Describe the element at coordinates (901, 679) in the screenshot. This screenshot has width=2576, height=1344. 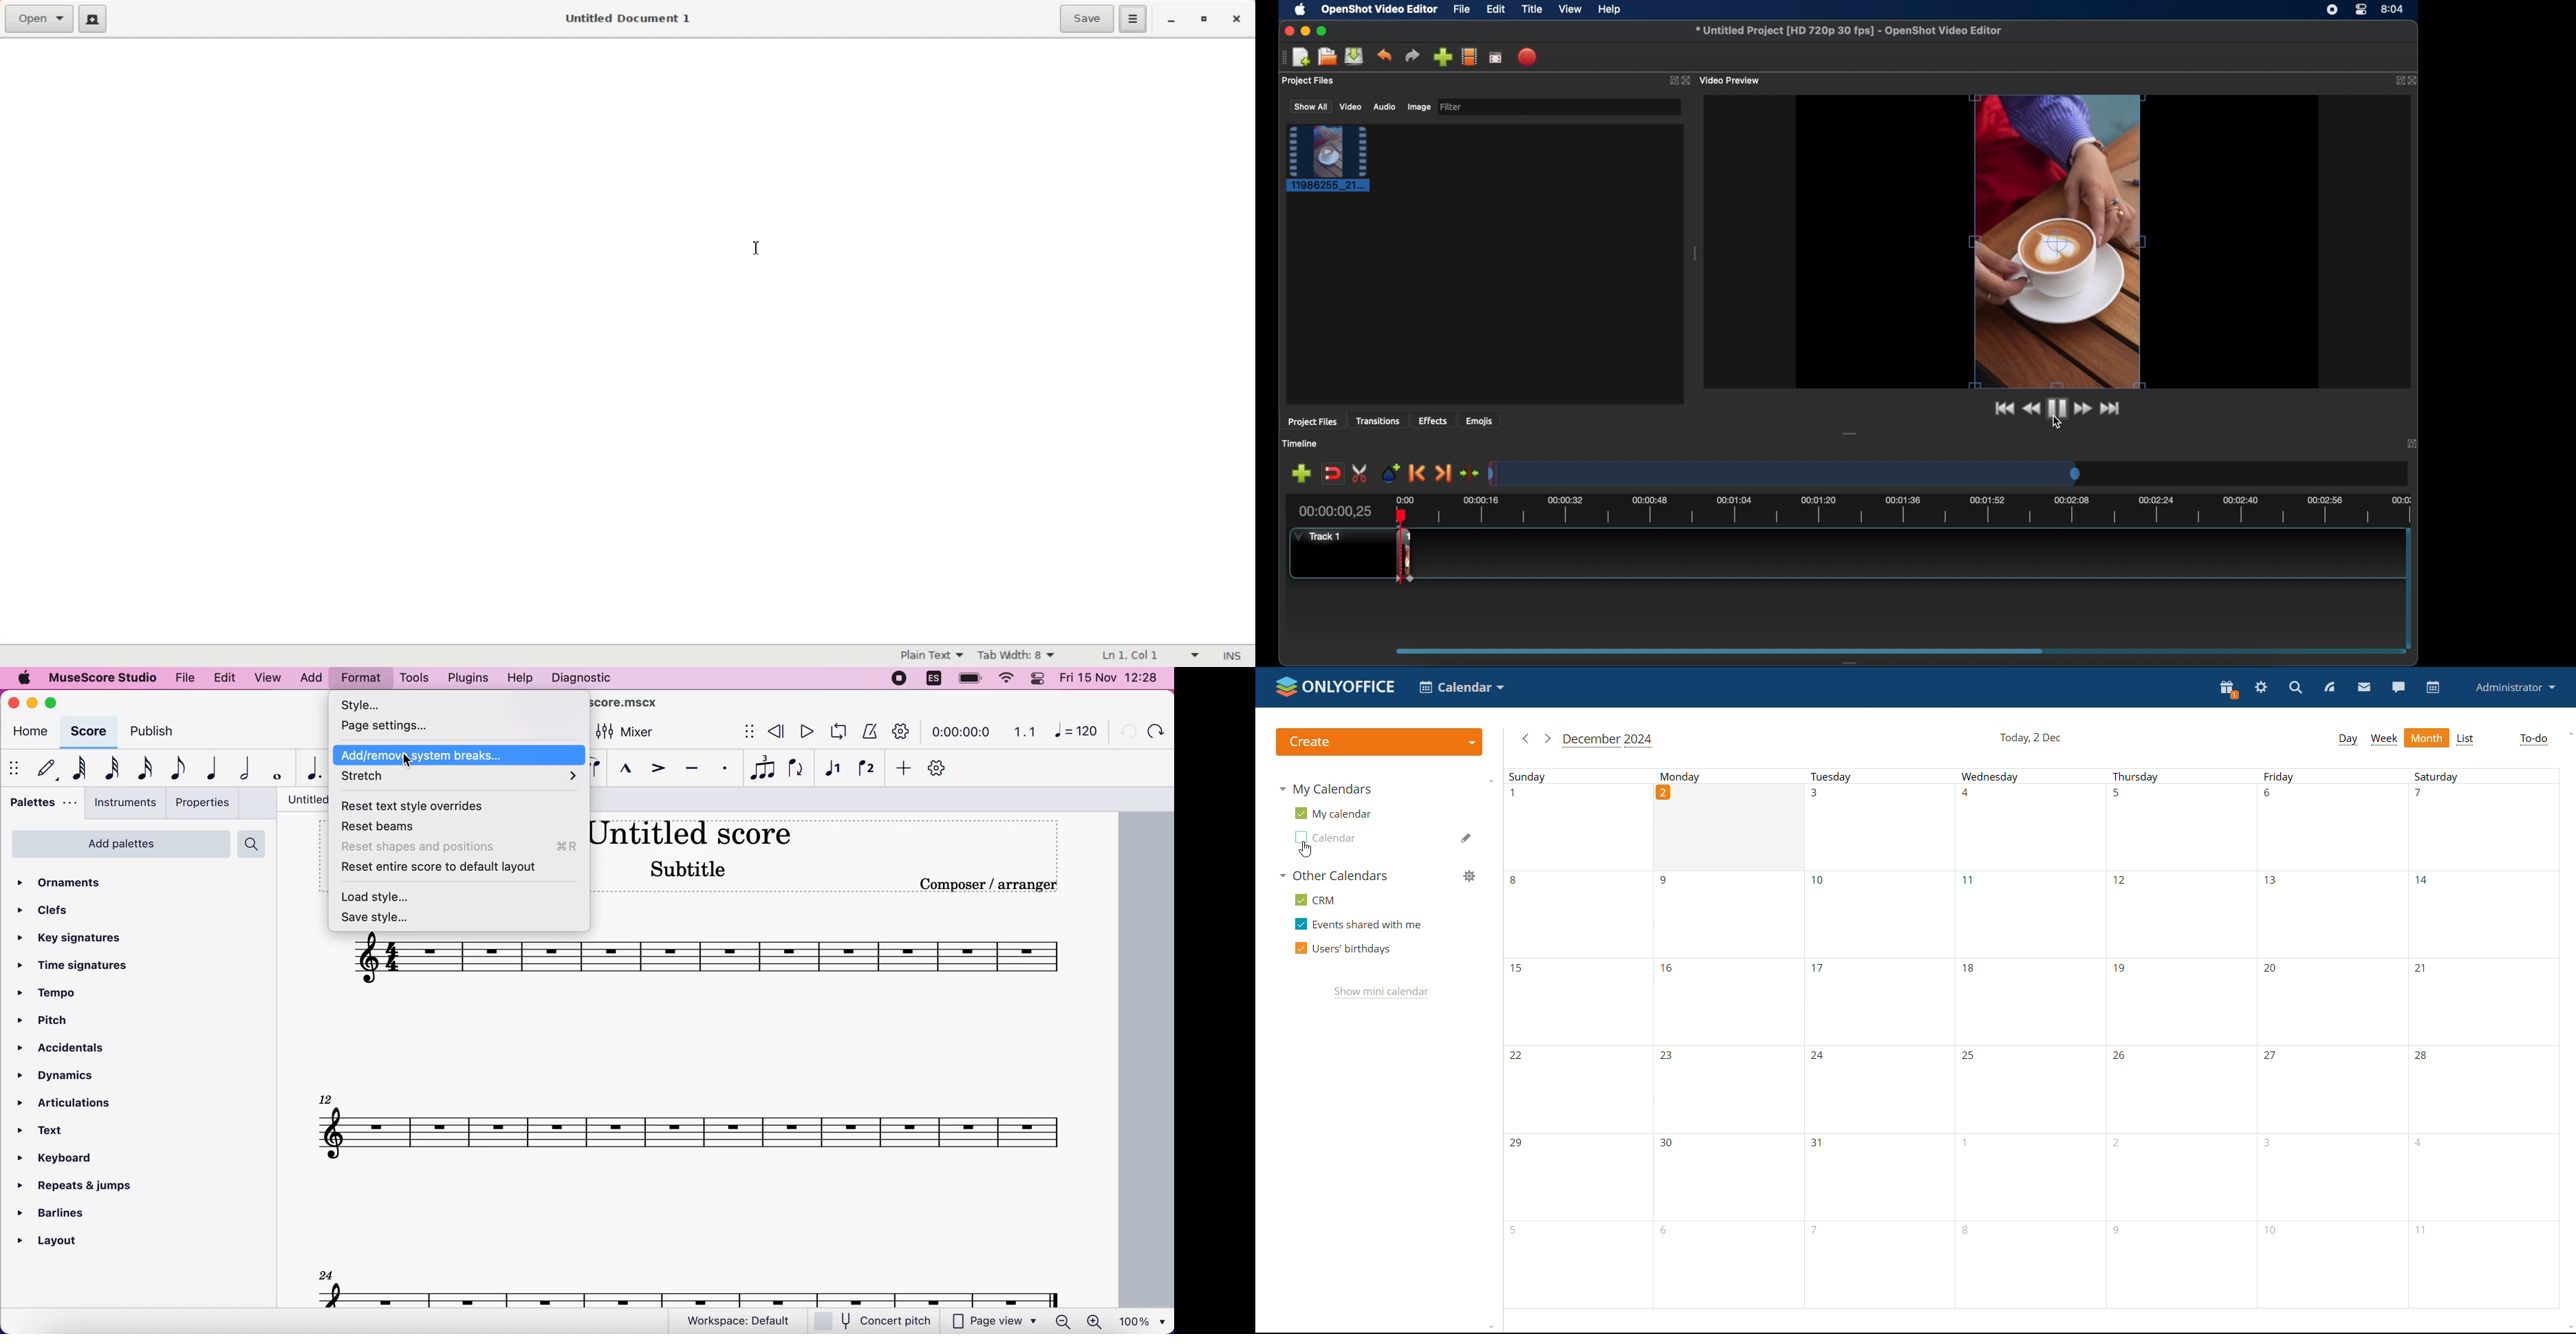
I see `recording stopped` at that location.